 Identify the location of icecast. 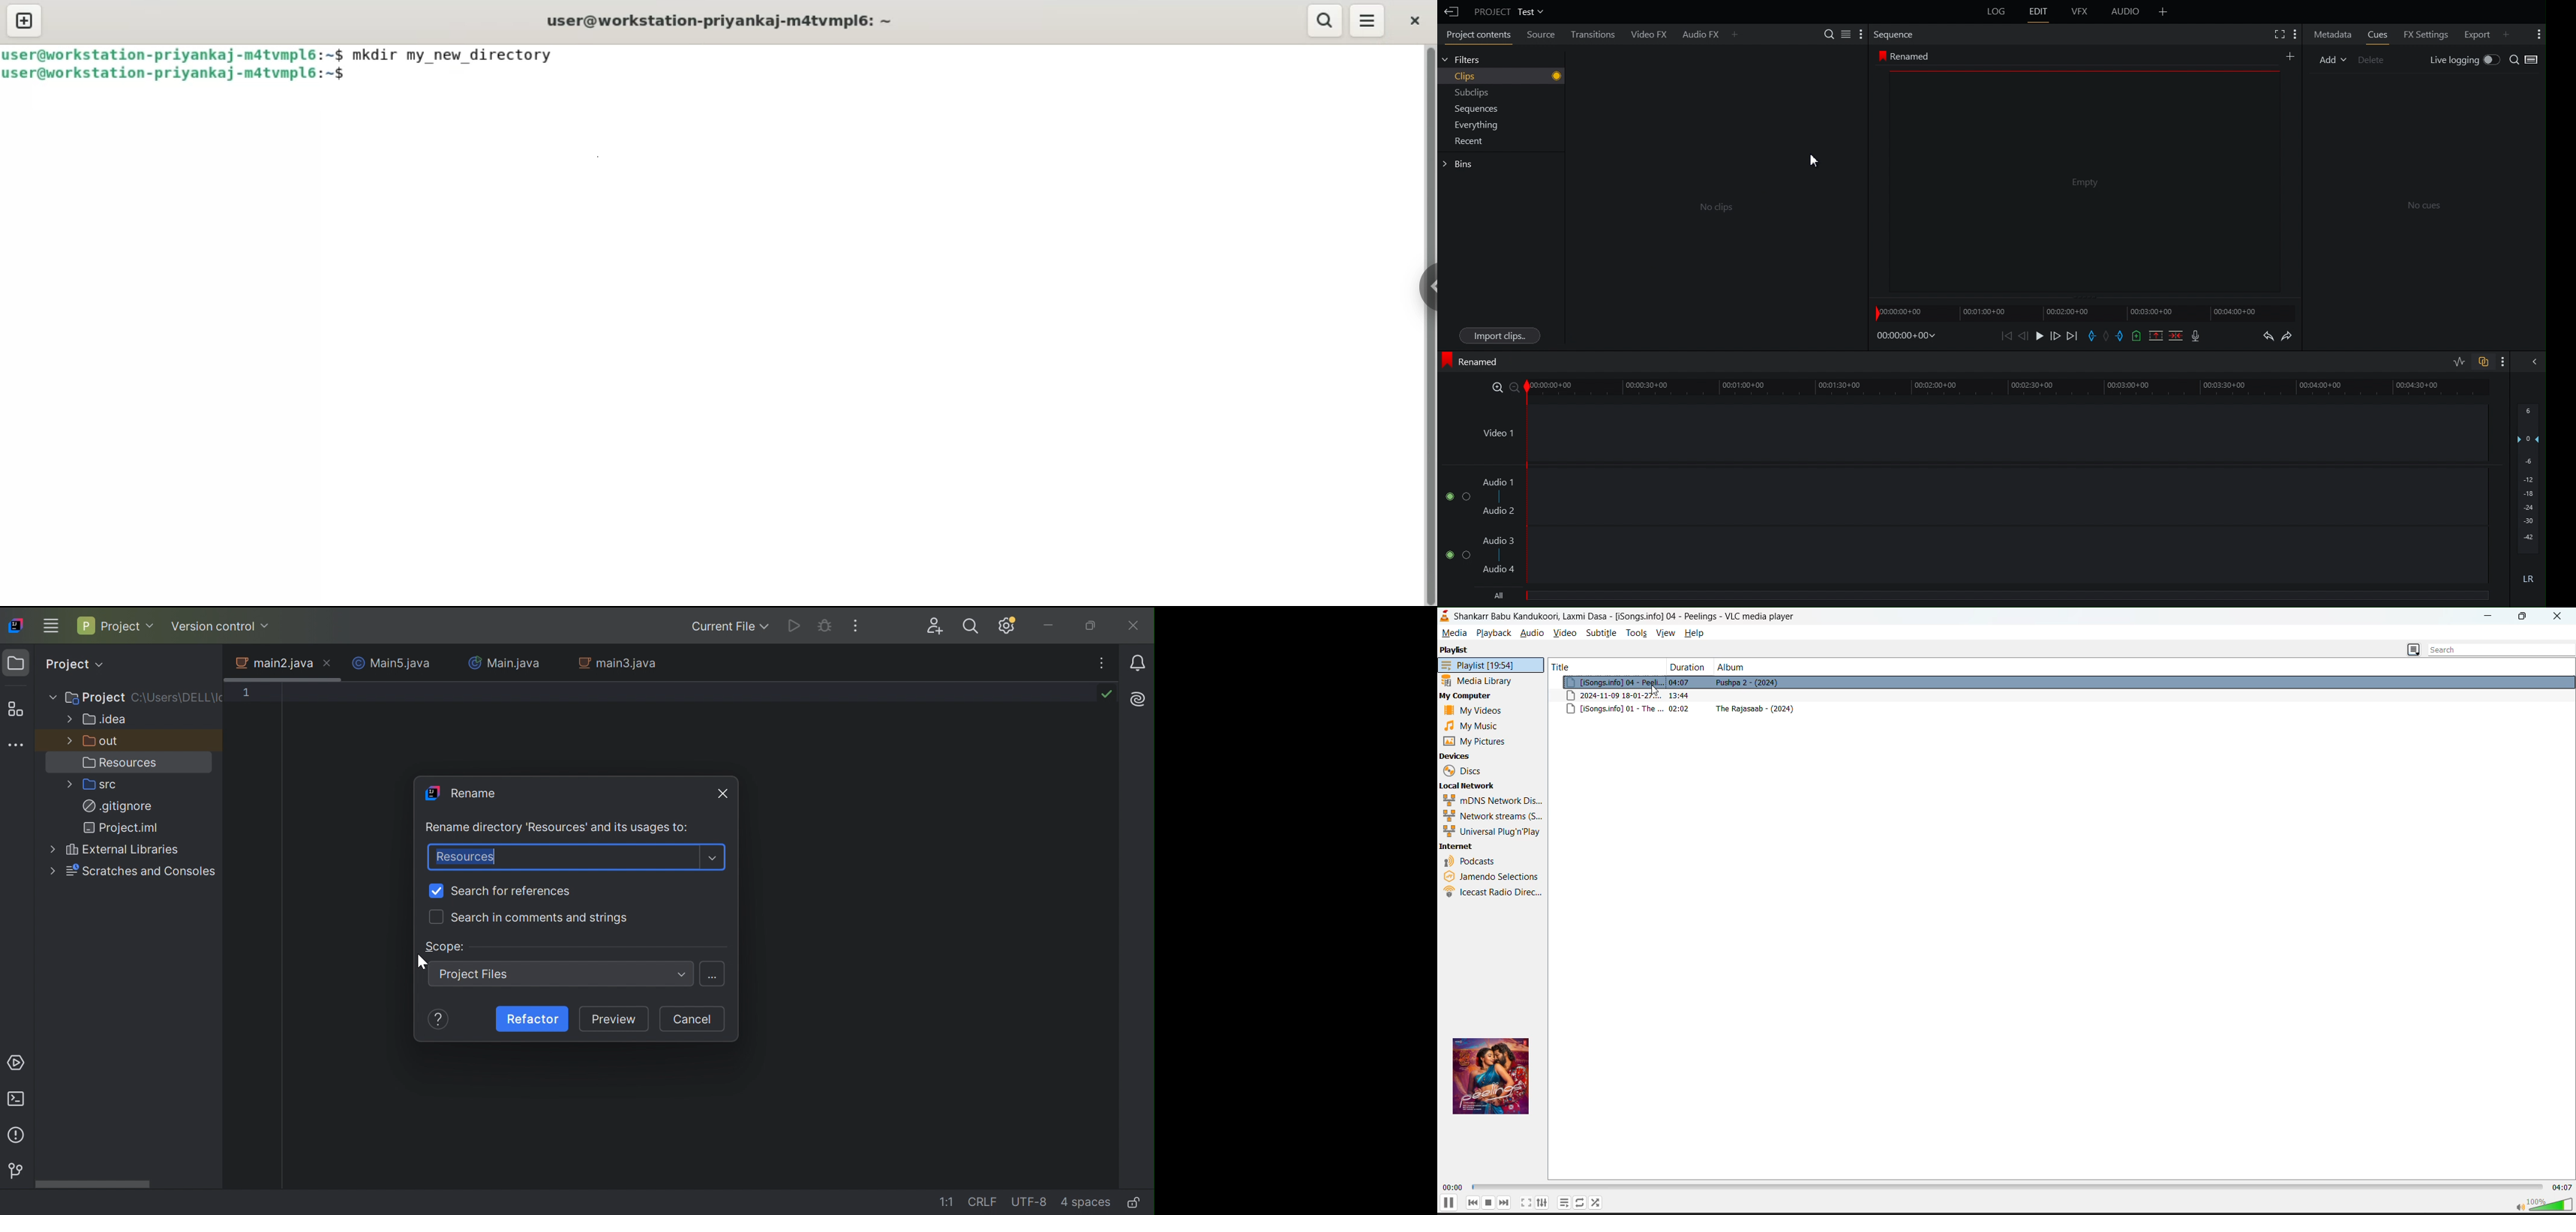
(1492, 894).